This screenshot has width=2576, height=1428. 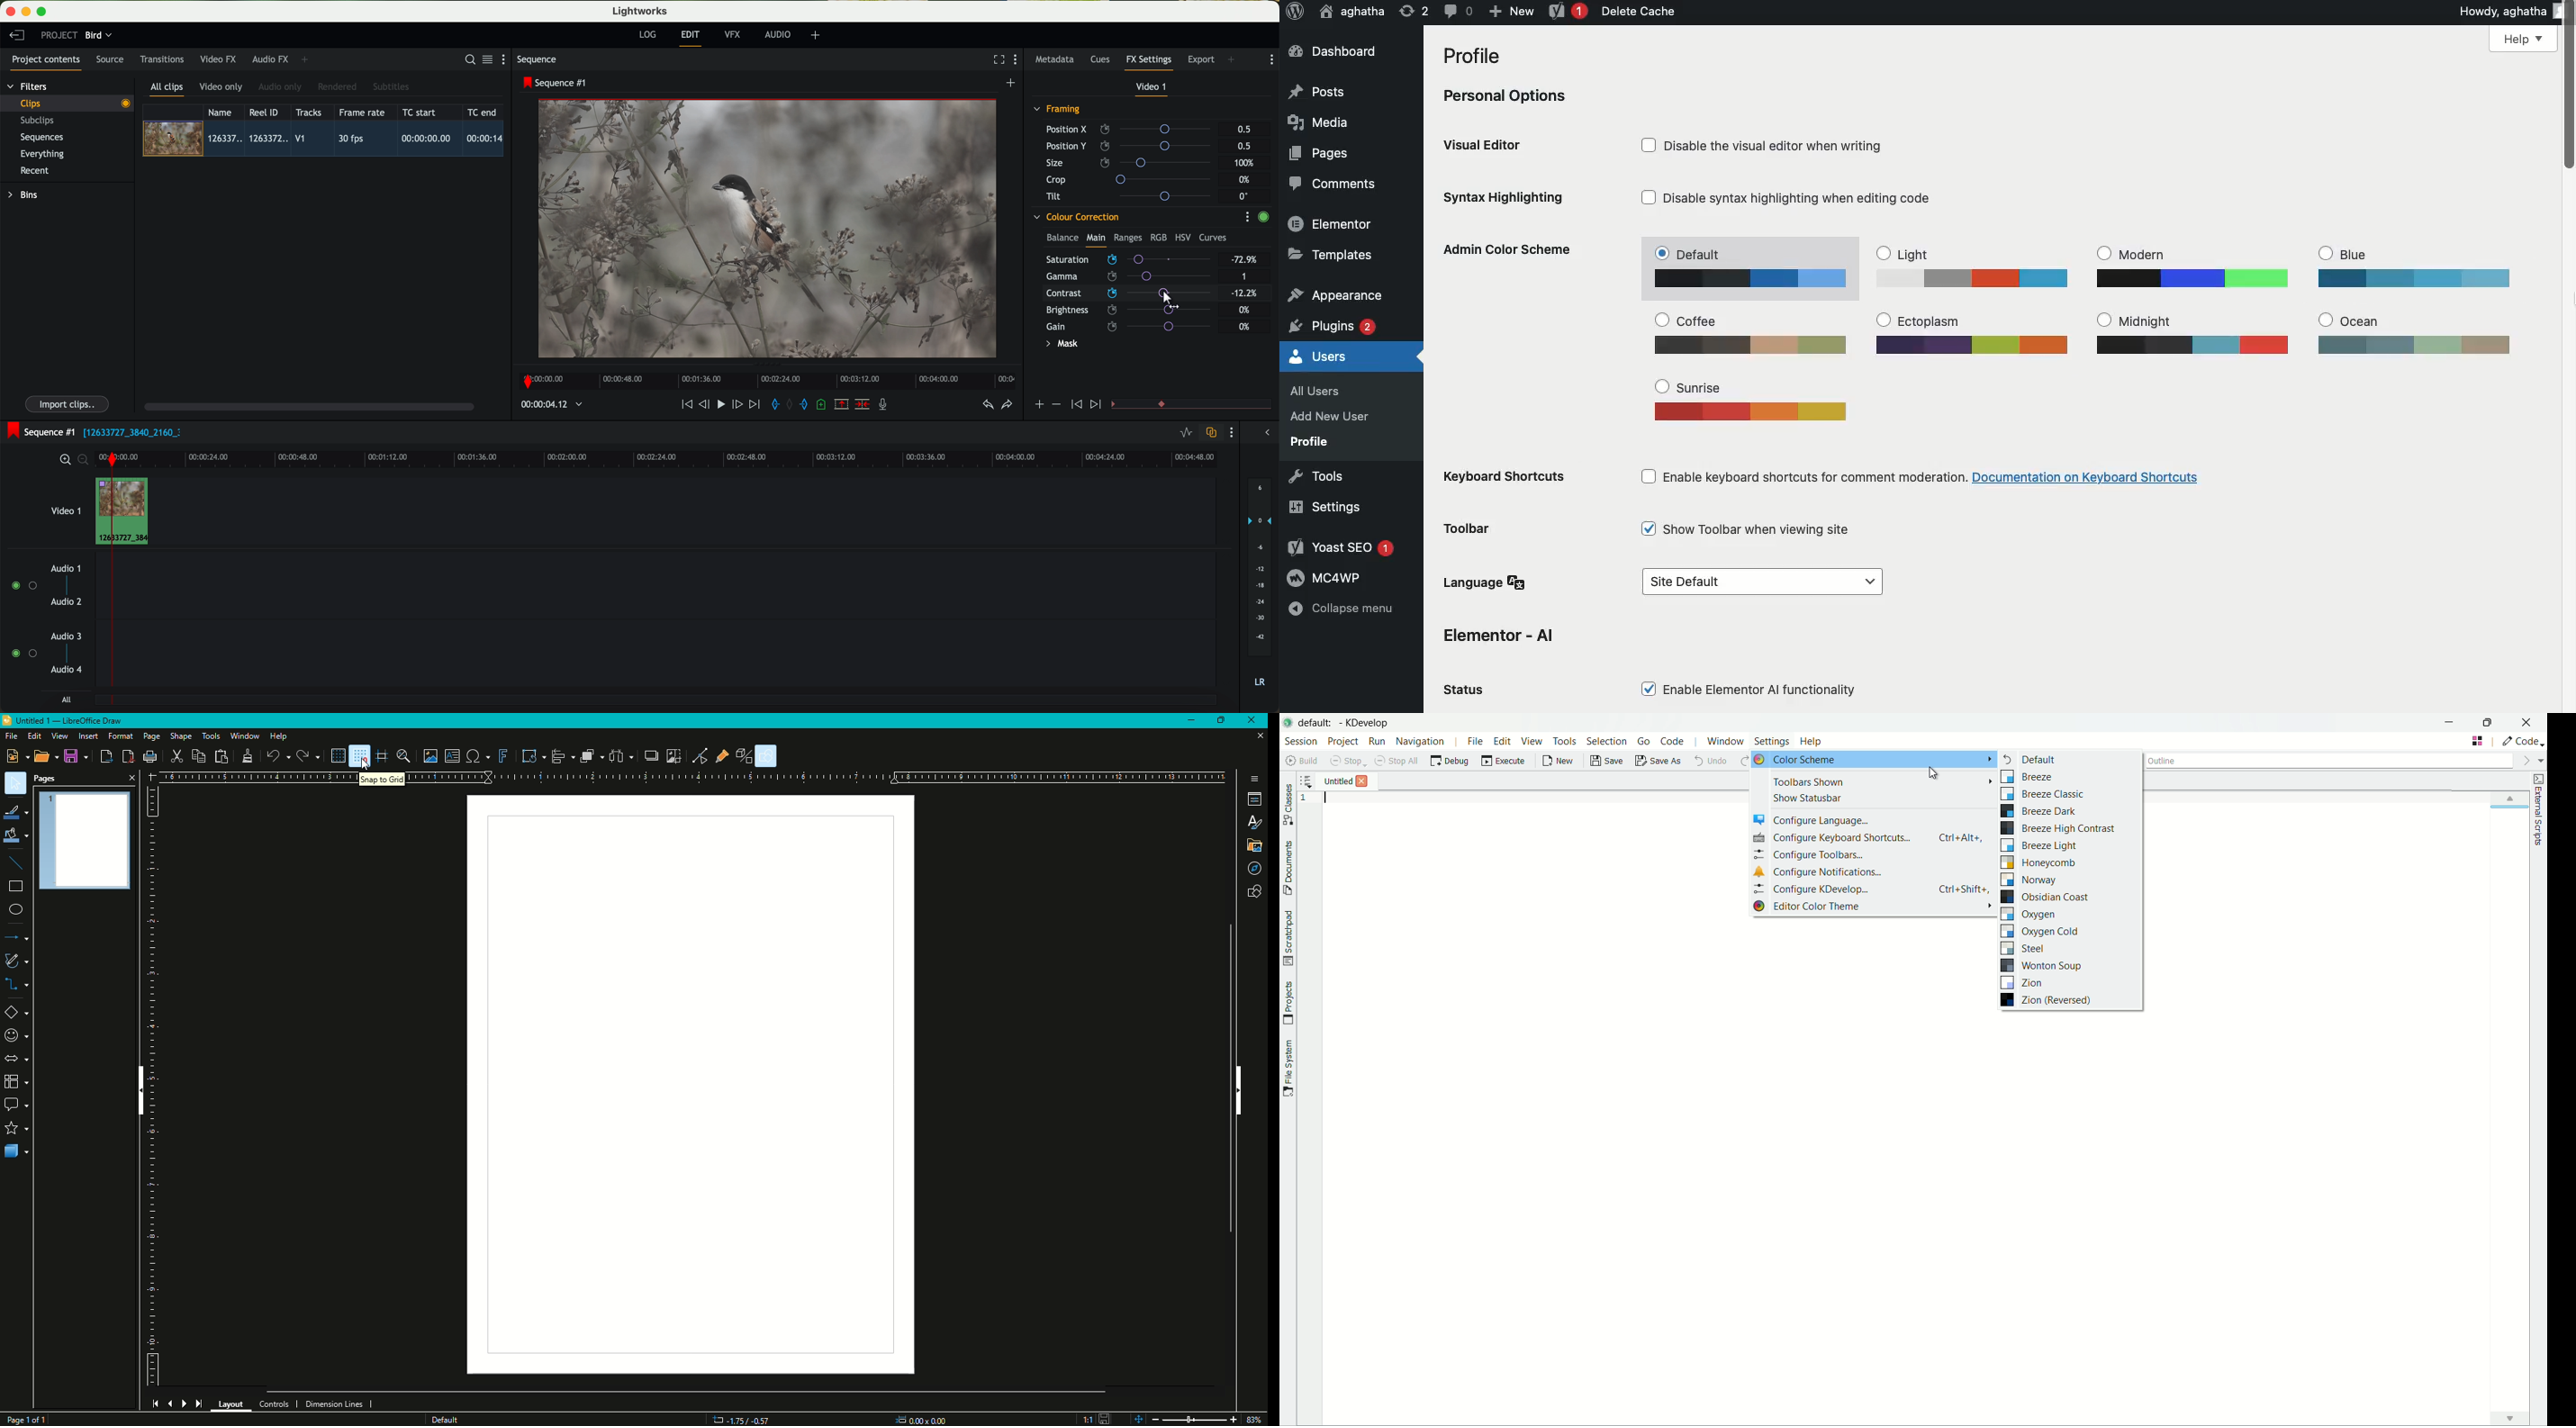 What do you see at coordinates (823, 405) in the screenshot?
I see `add a cue at the current position` at bounding box center [823, 405].